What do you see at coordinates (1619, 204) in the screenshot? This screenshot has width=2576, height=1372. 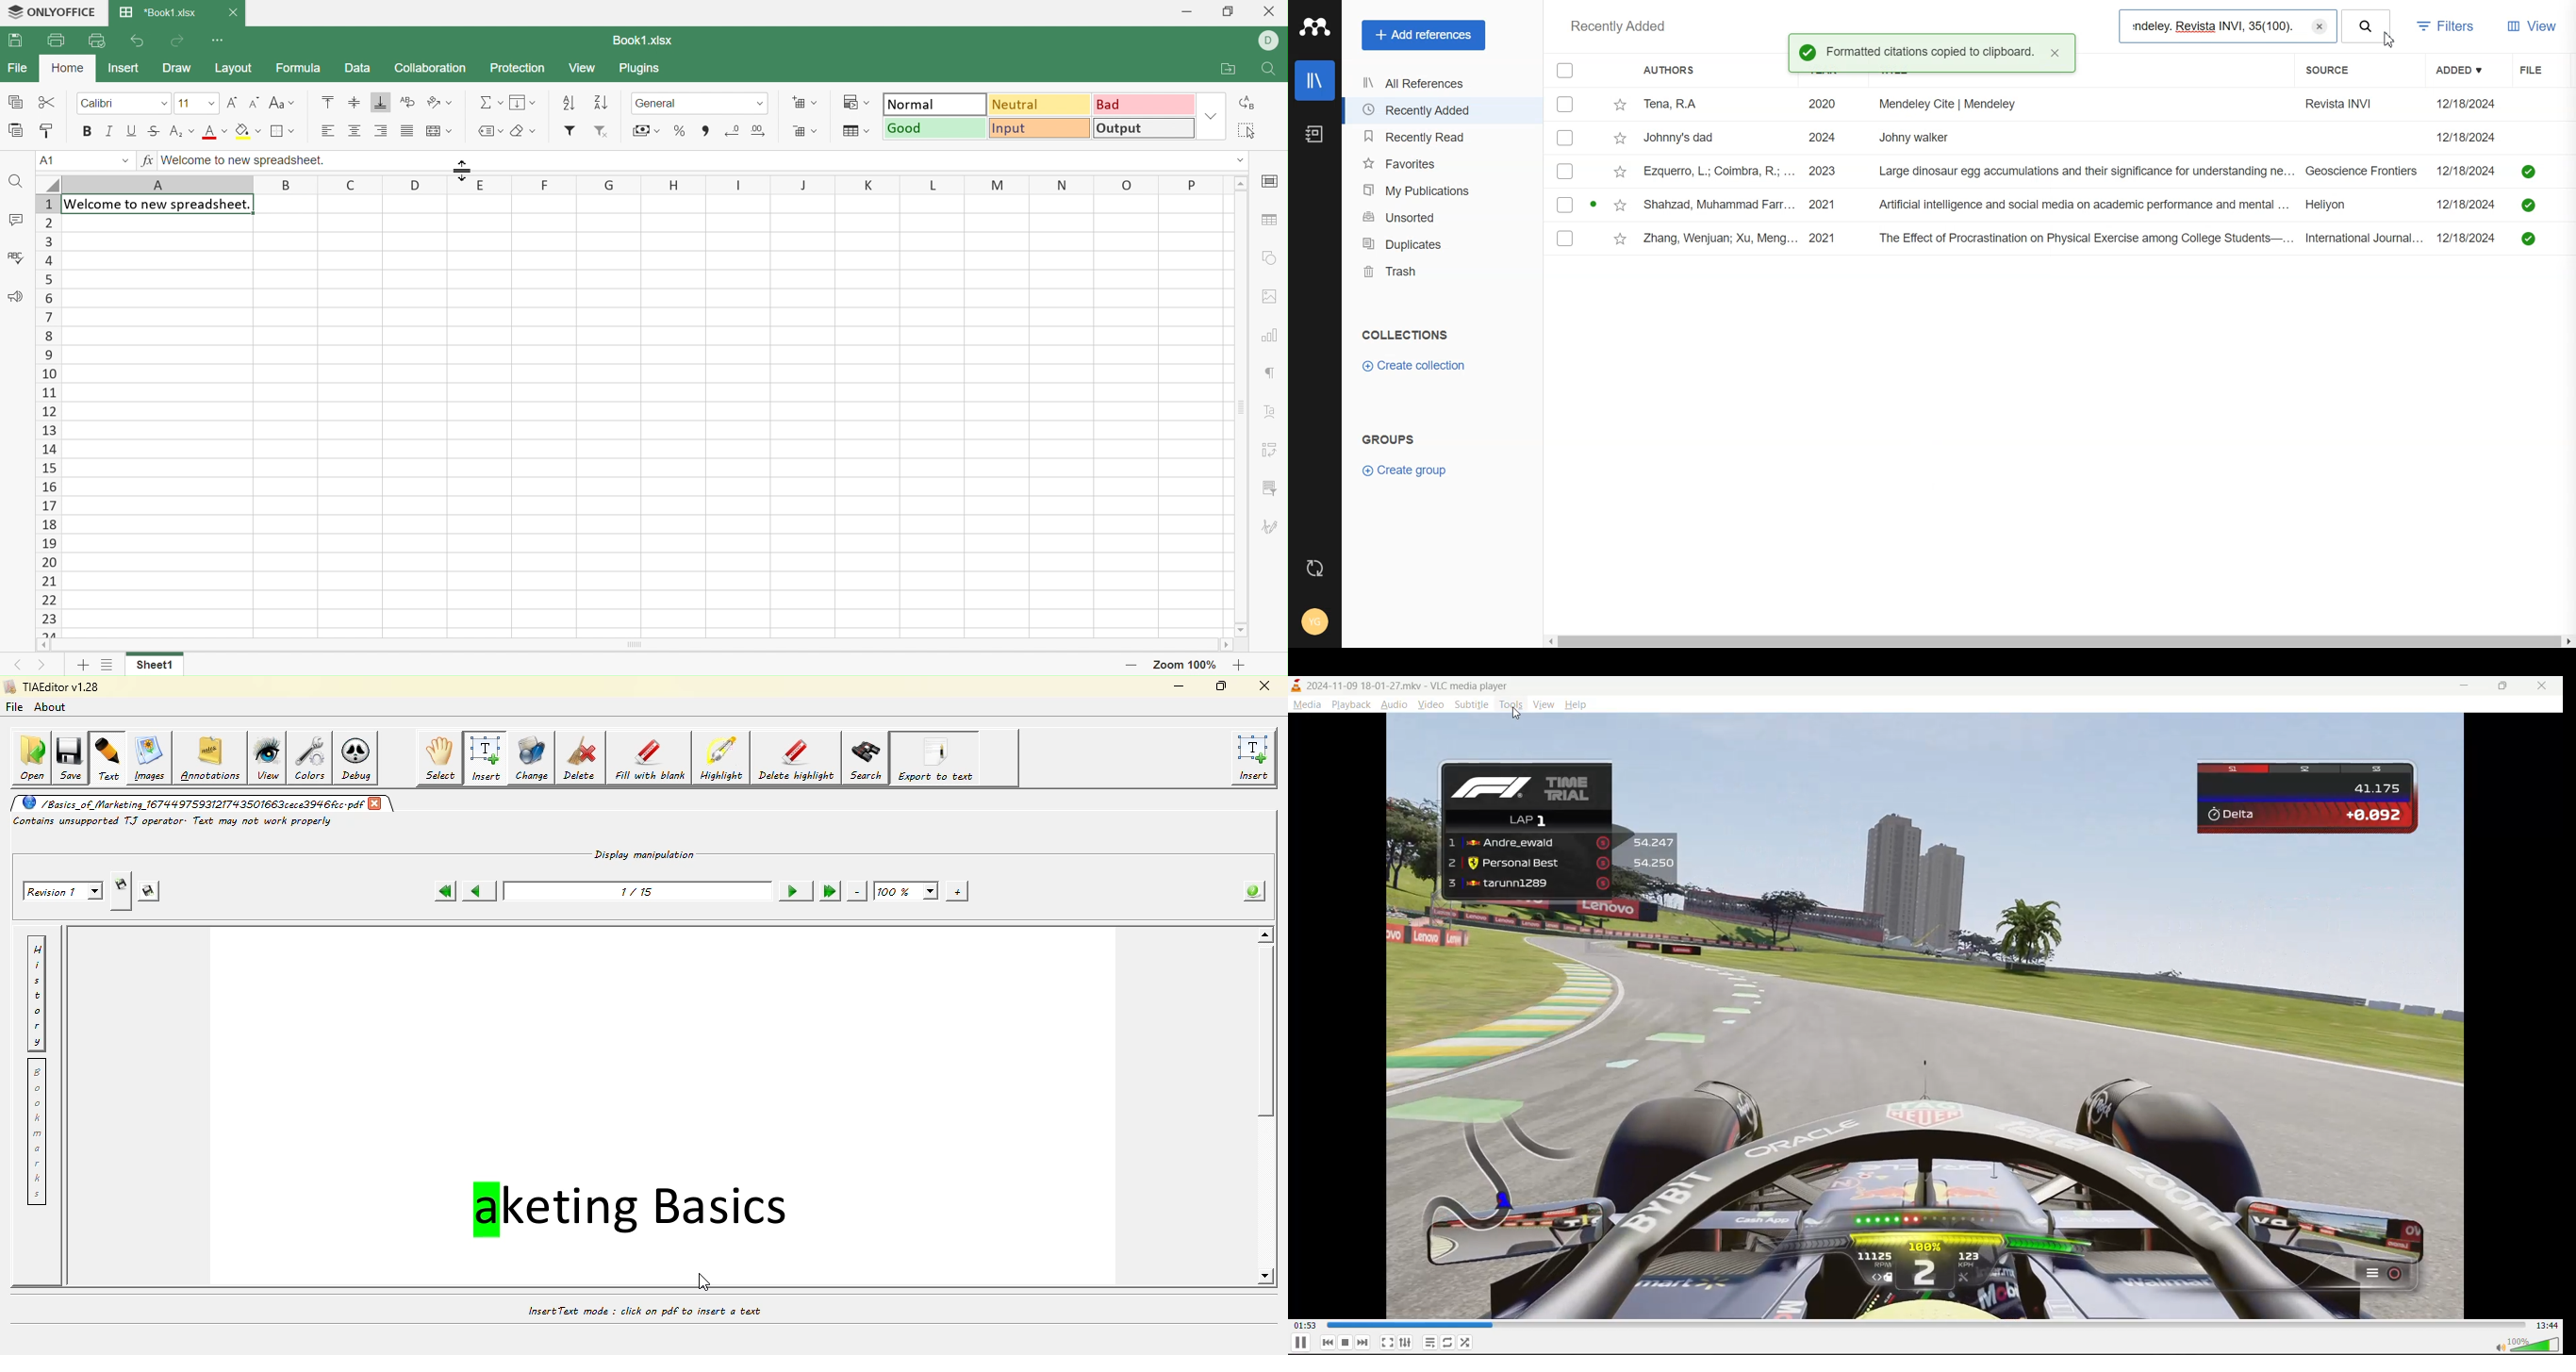 I see `Star` at bounding box center [1619, 204].